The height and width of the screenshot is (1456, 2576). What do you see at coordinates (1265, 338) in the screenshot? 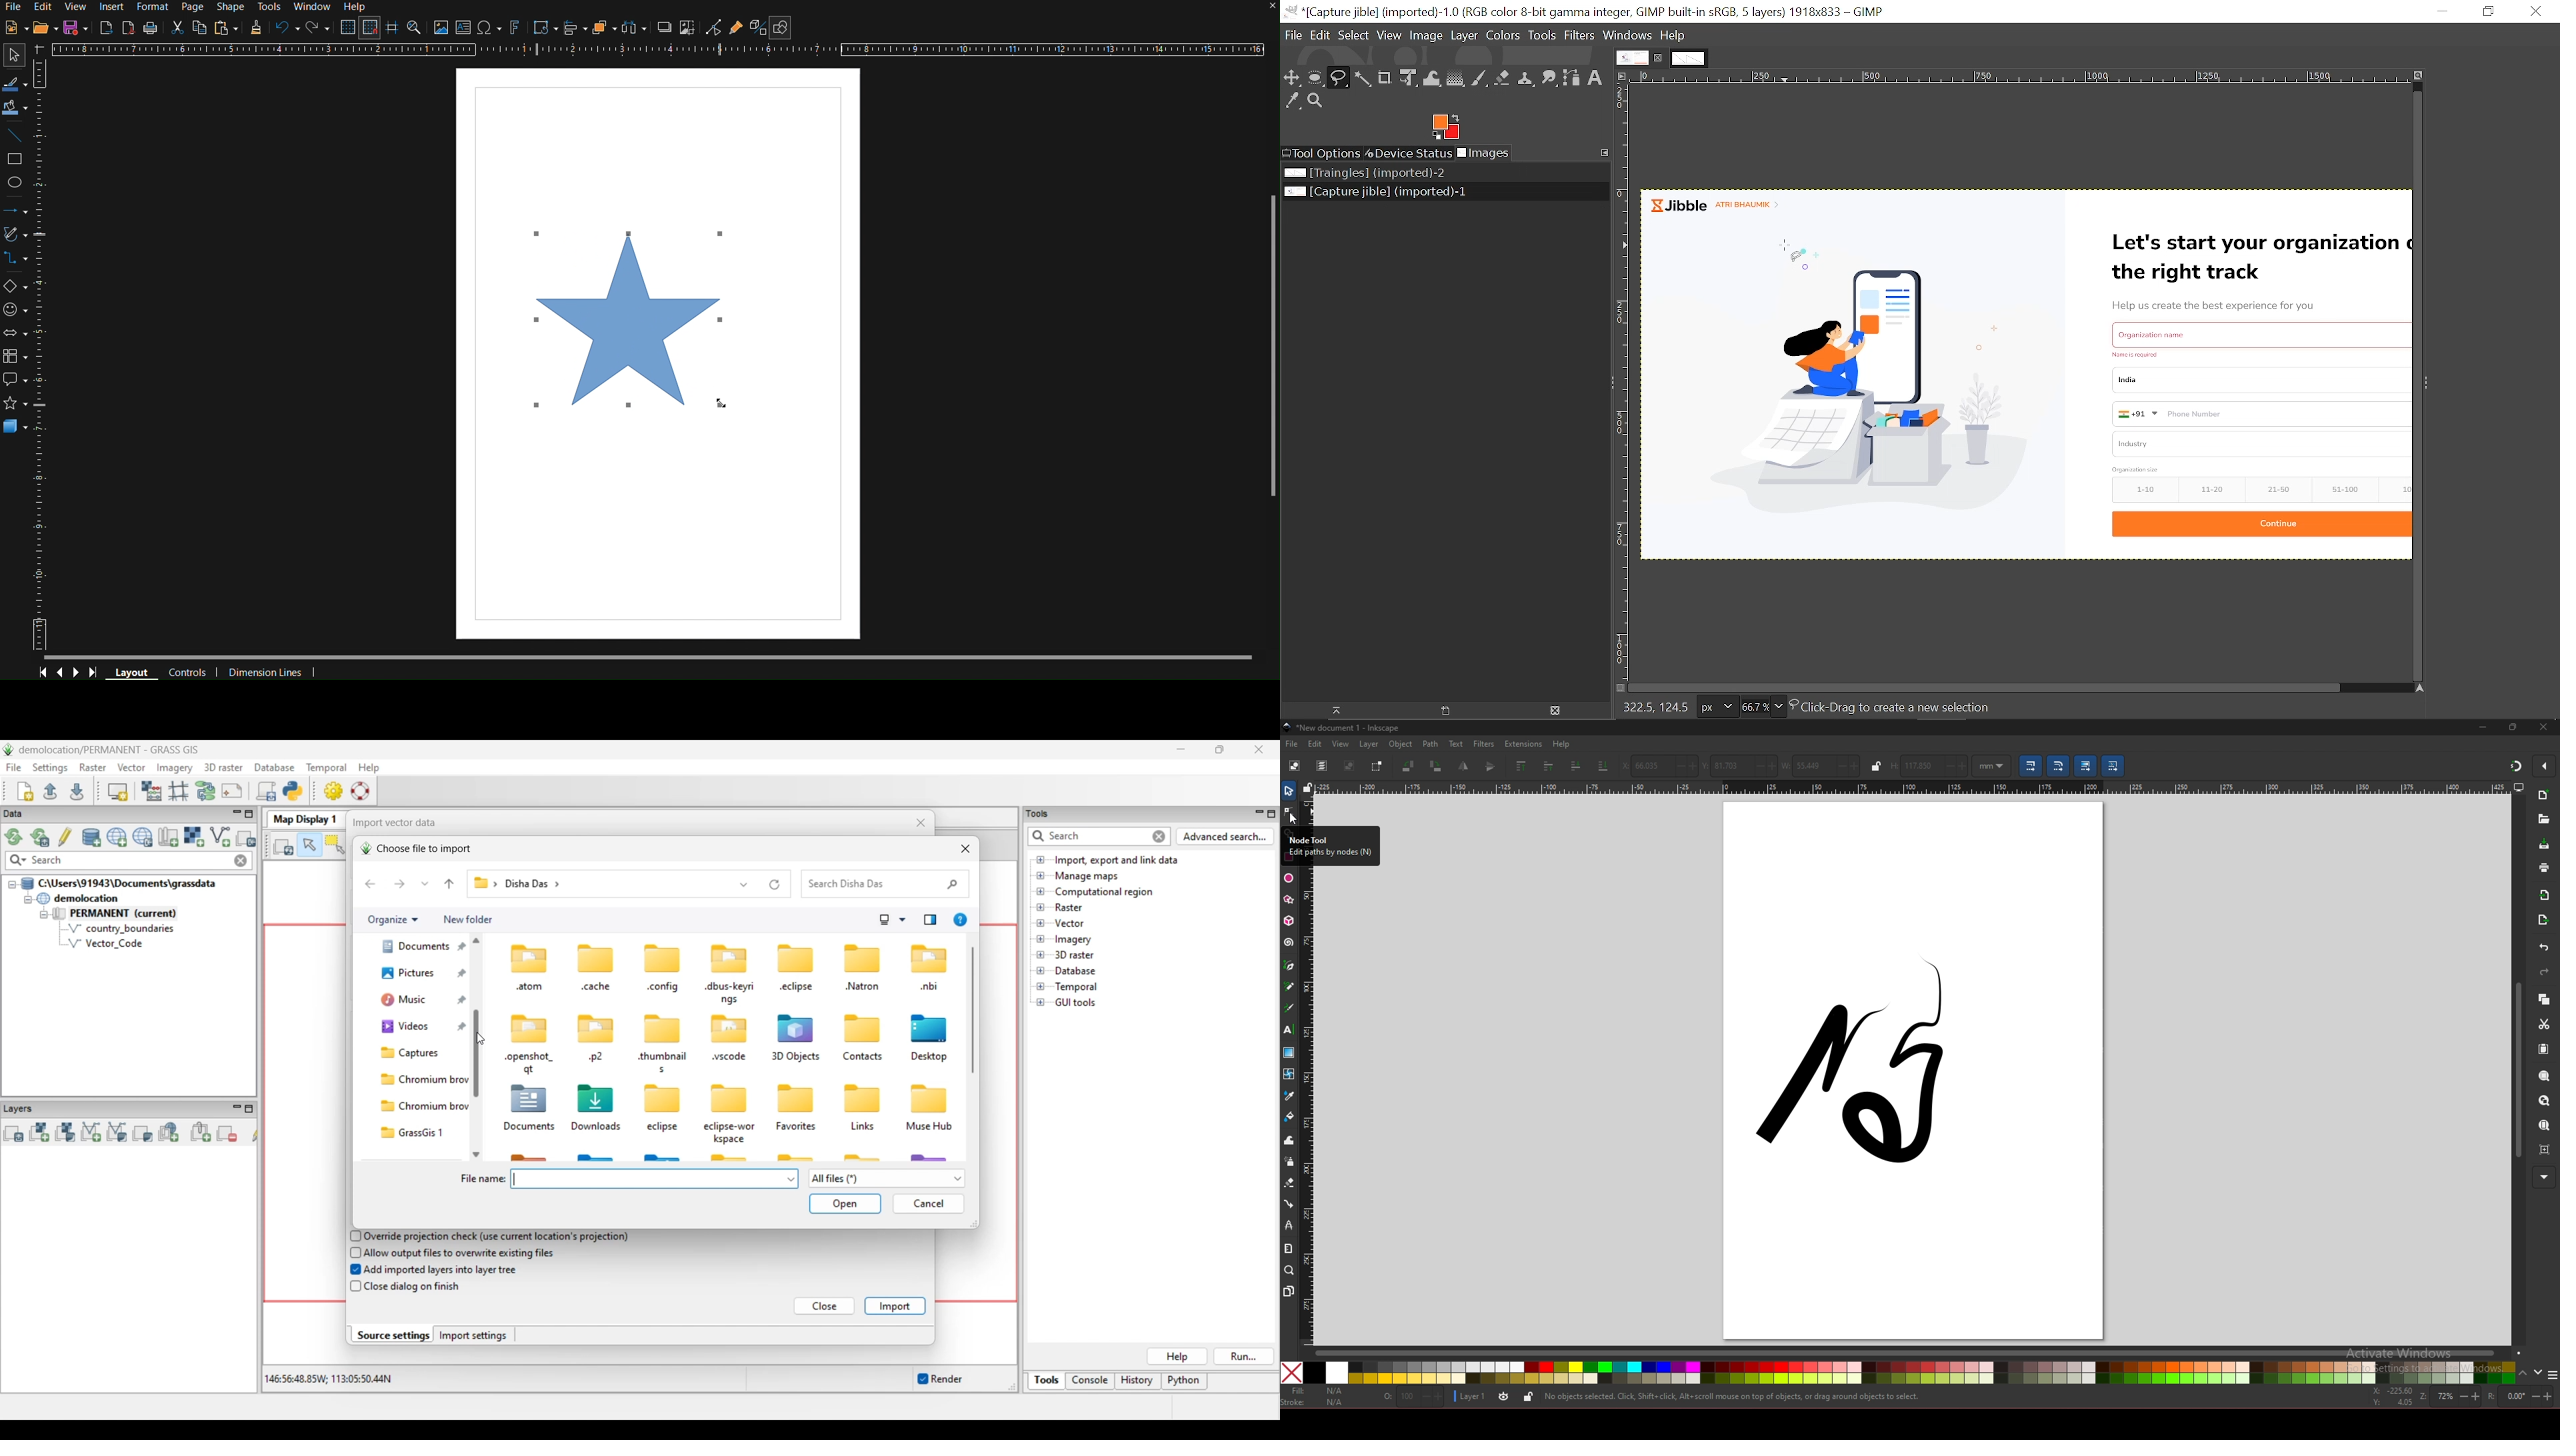
I see `Scrollbar` at bounding box center [1265, 338].